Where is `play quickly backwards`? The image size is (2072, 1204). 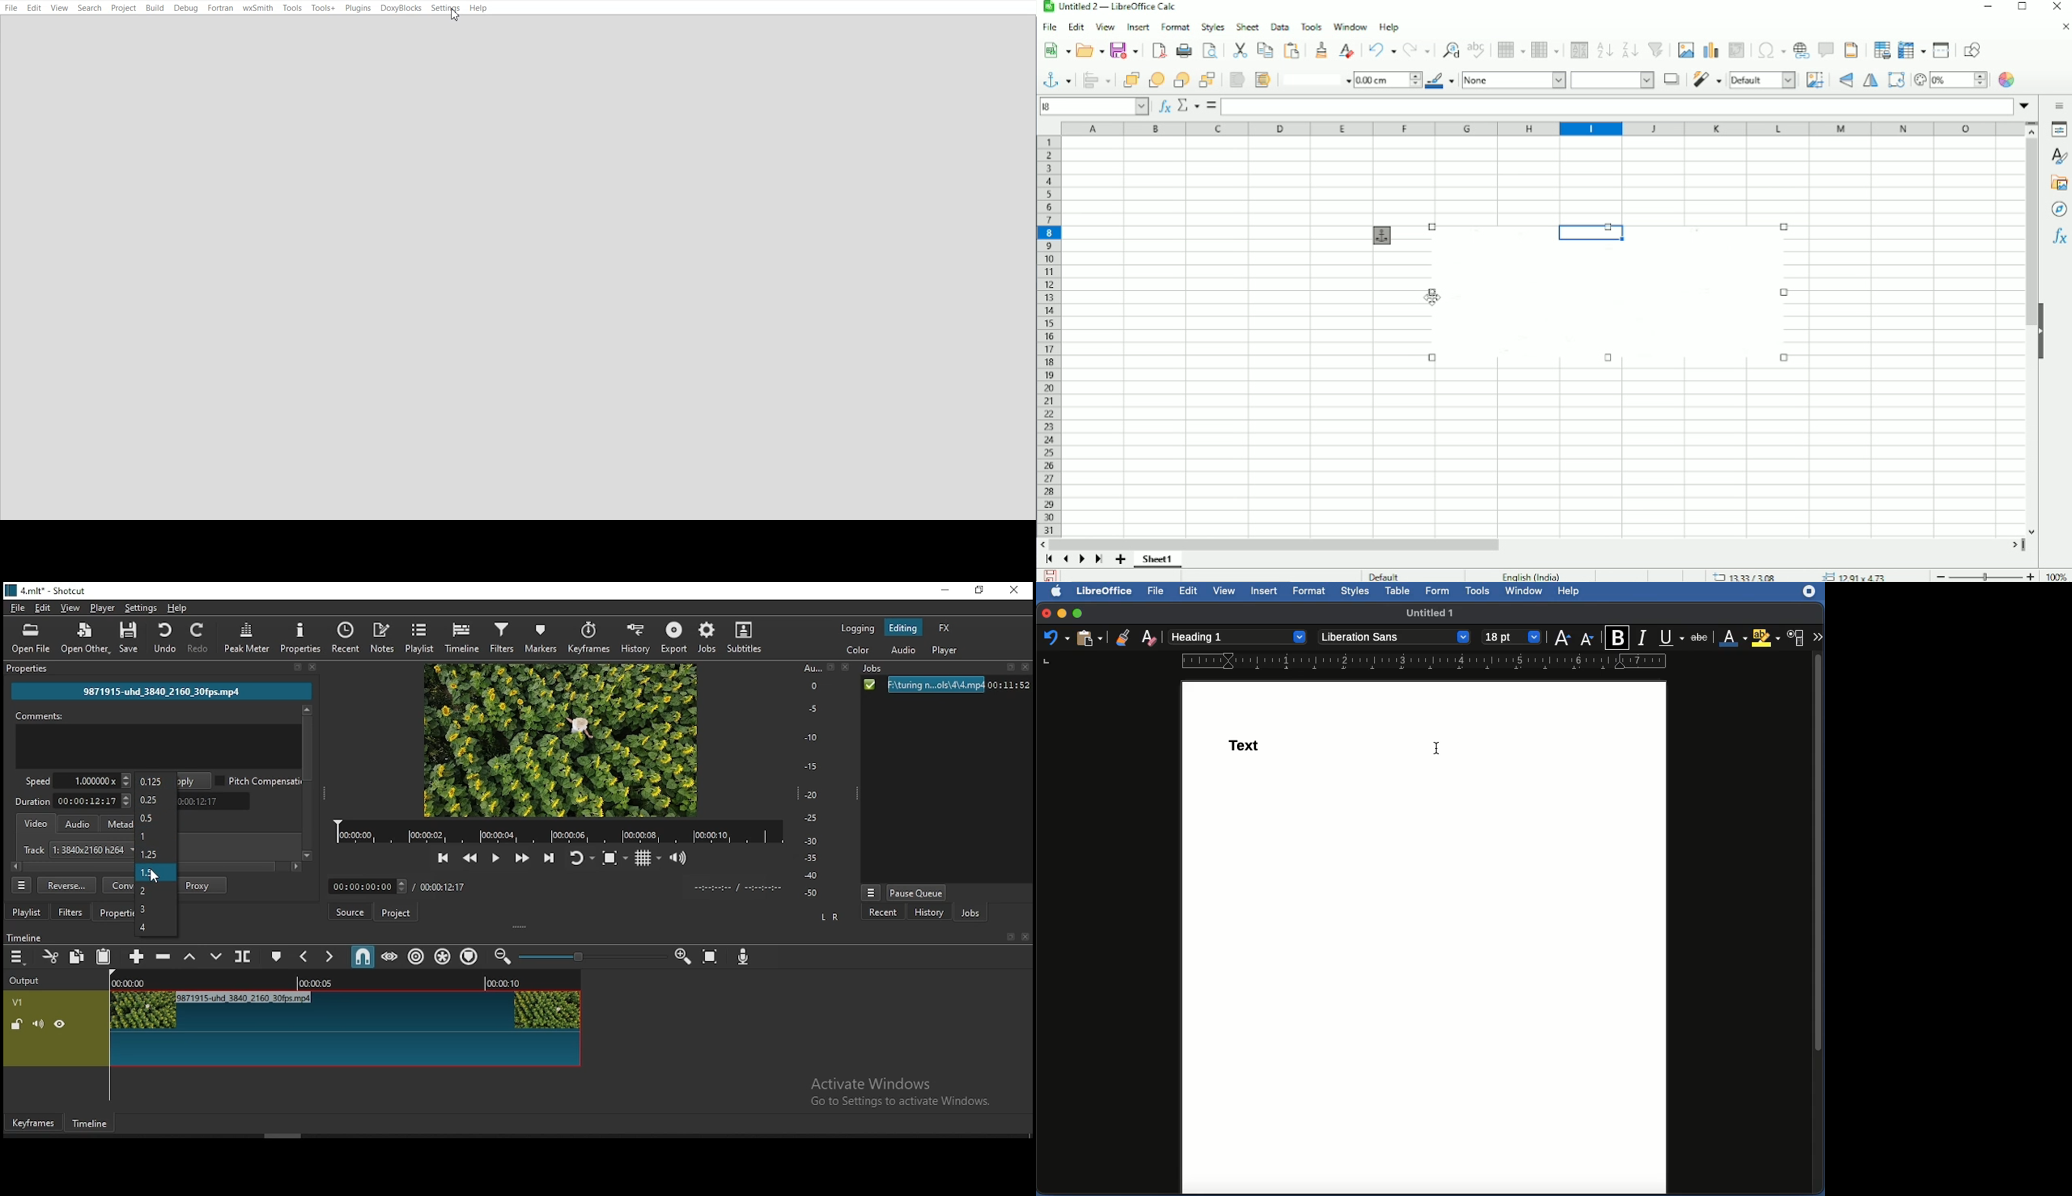
play quickly backwards is located at coordinates (469, 859).